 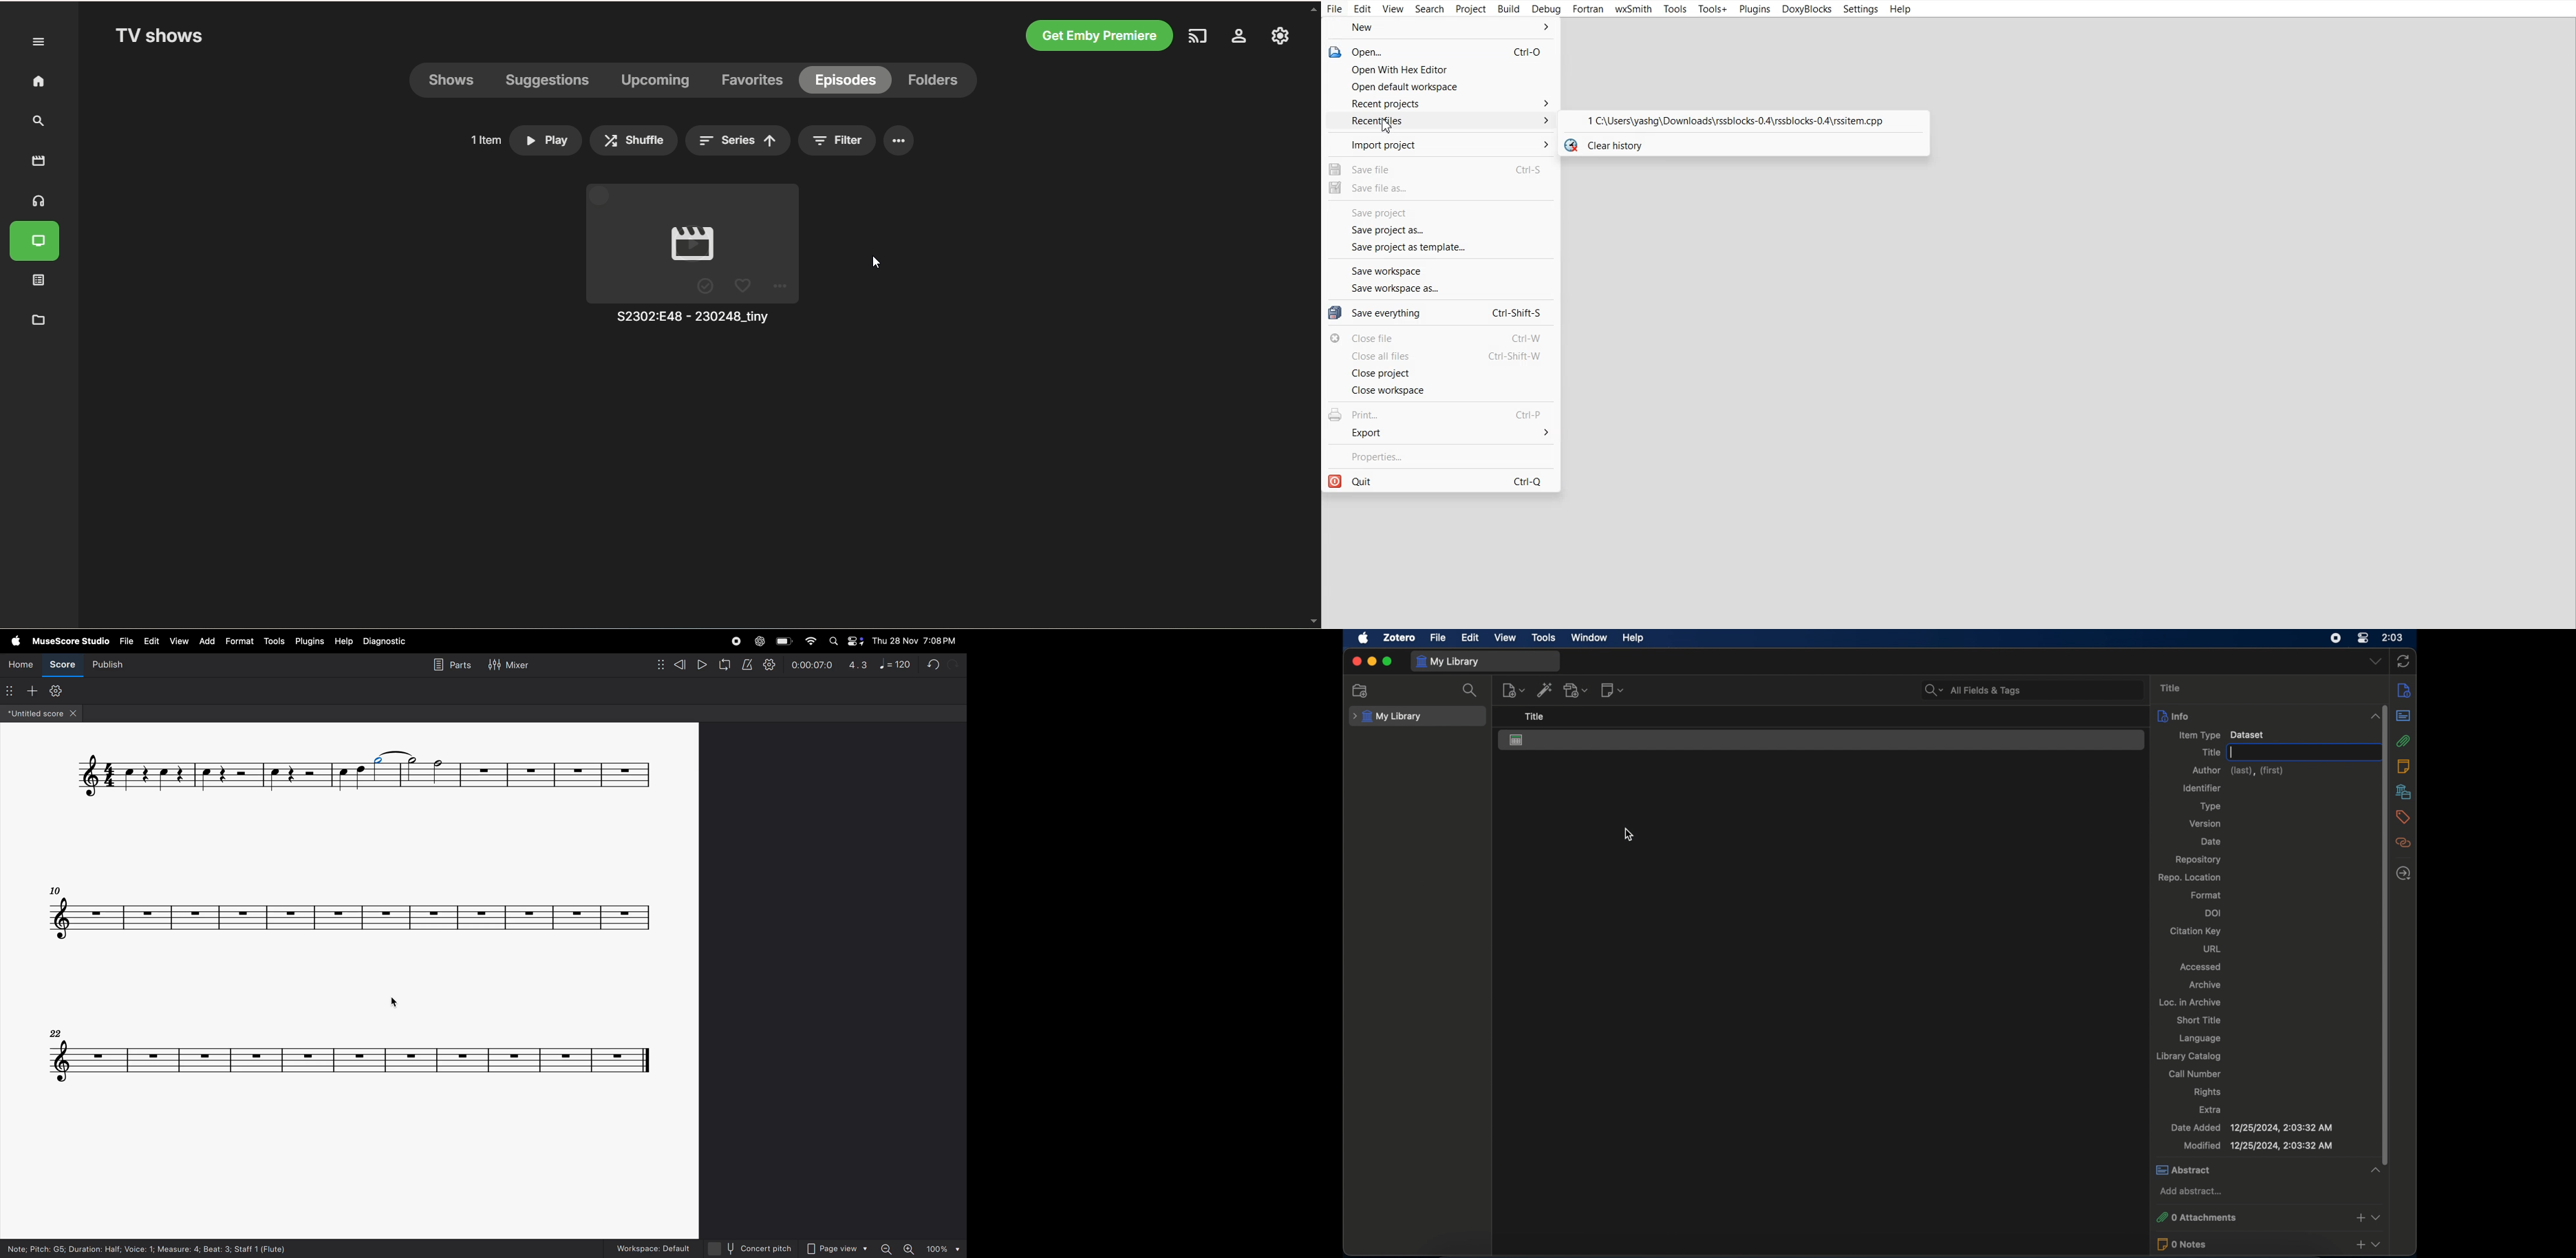 I want to click on notes, so click(x=365, y=781).